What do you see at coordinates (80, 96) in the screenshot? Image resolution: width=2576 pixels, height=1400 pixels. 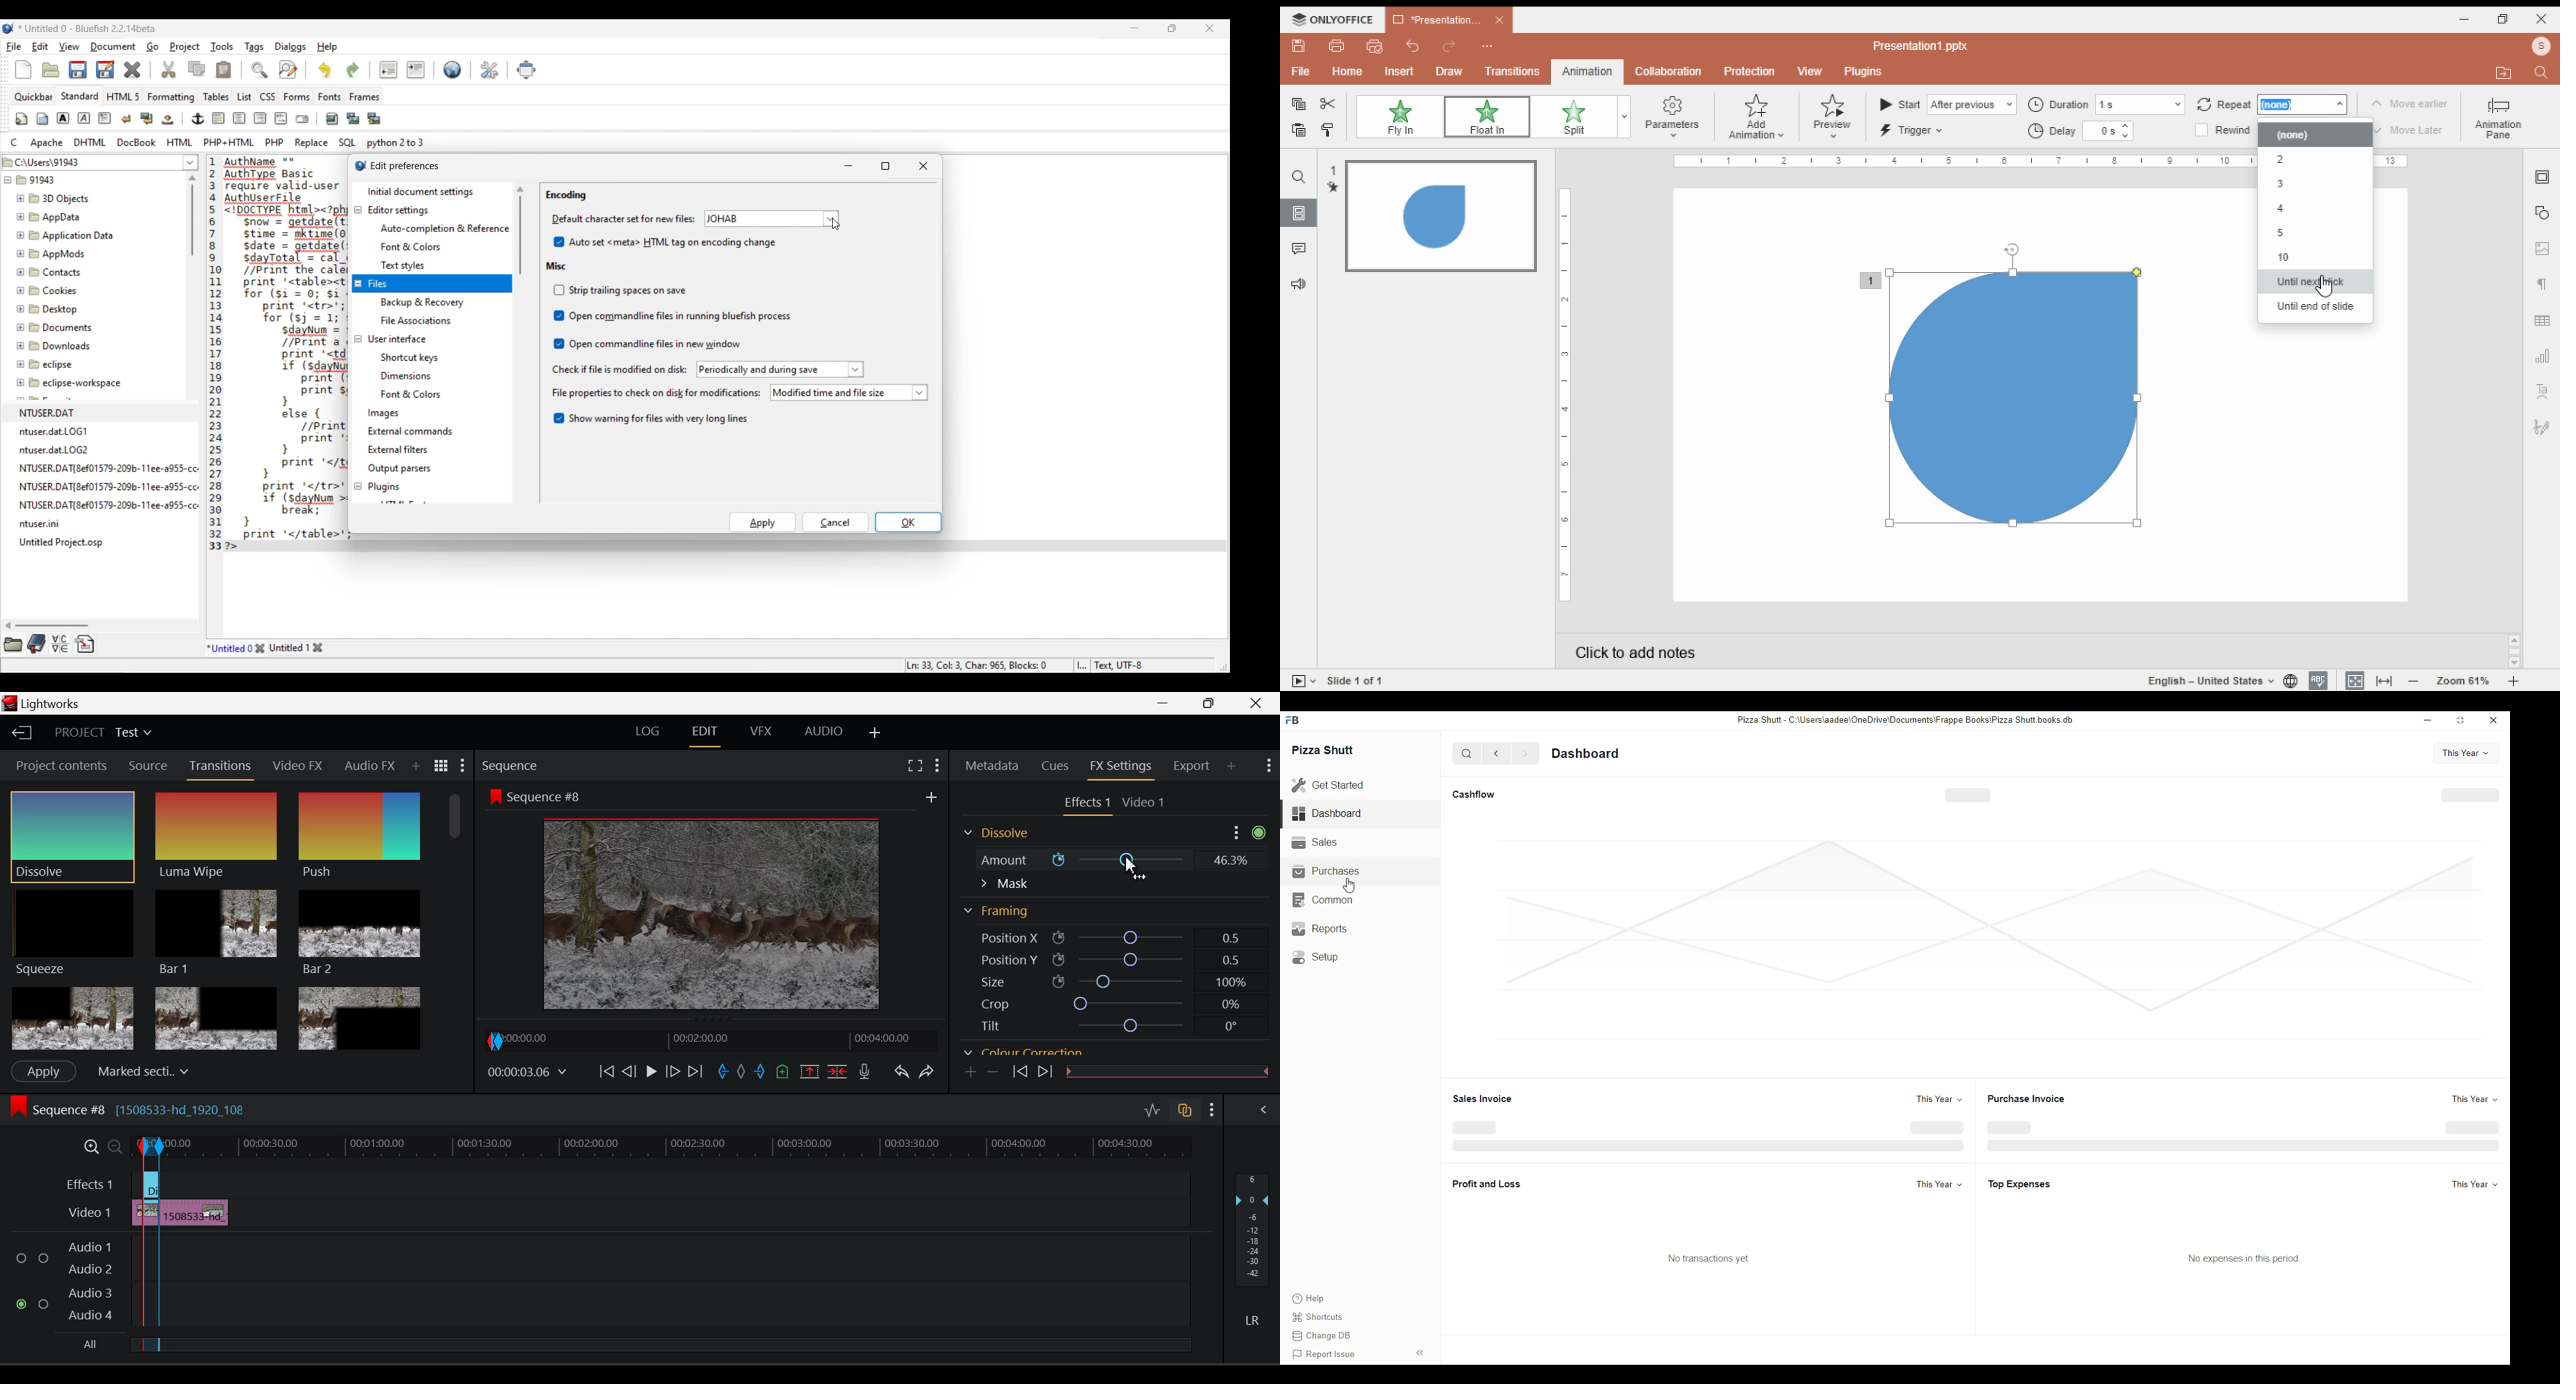 I see `Standard` at bounding box center [80, 96].